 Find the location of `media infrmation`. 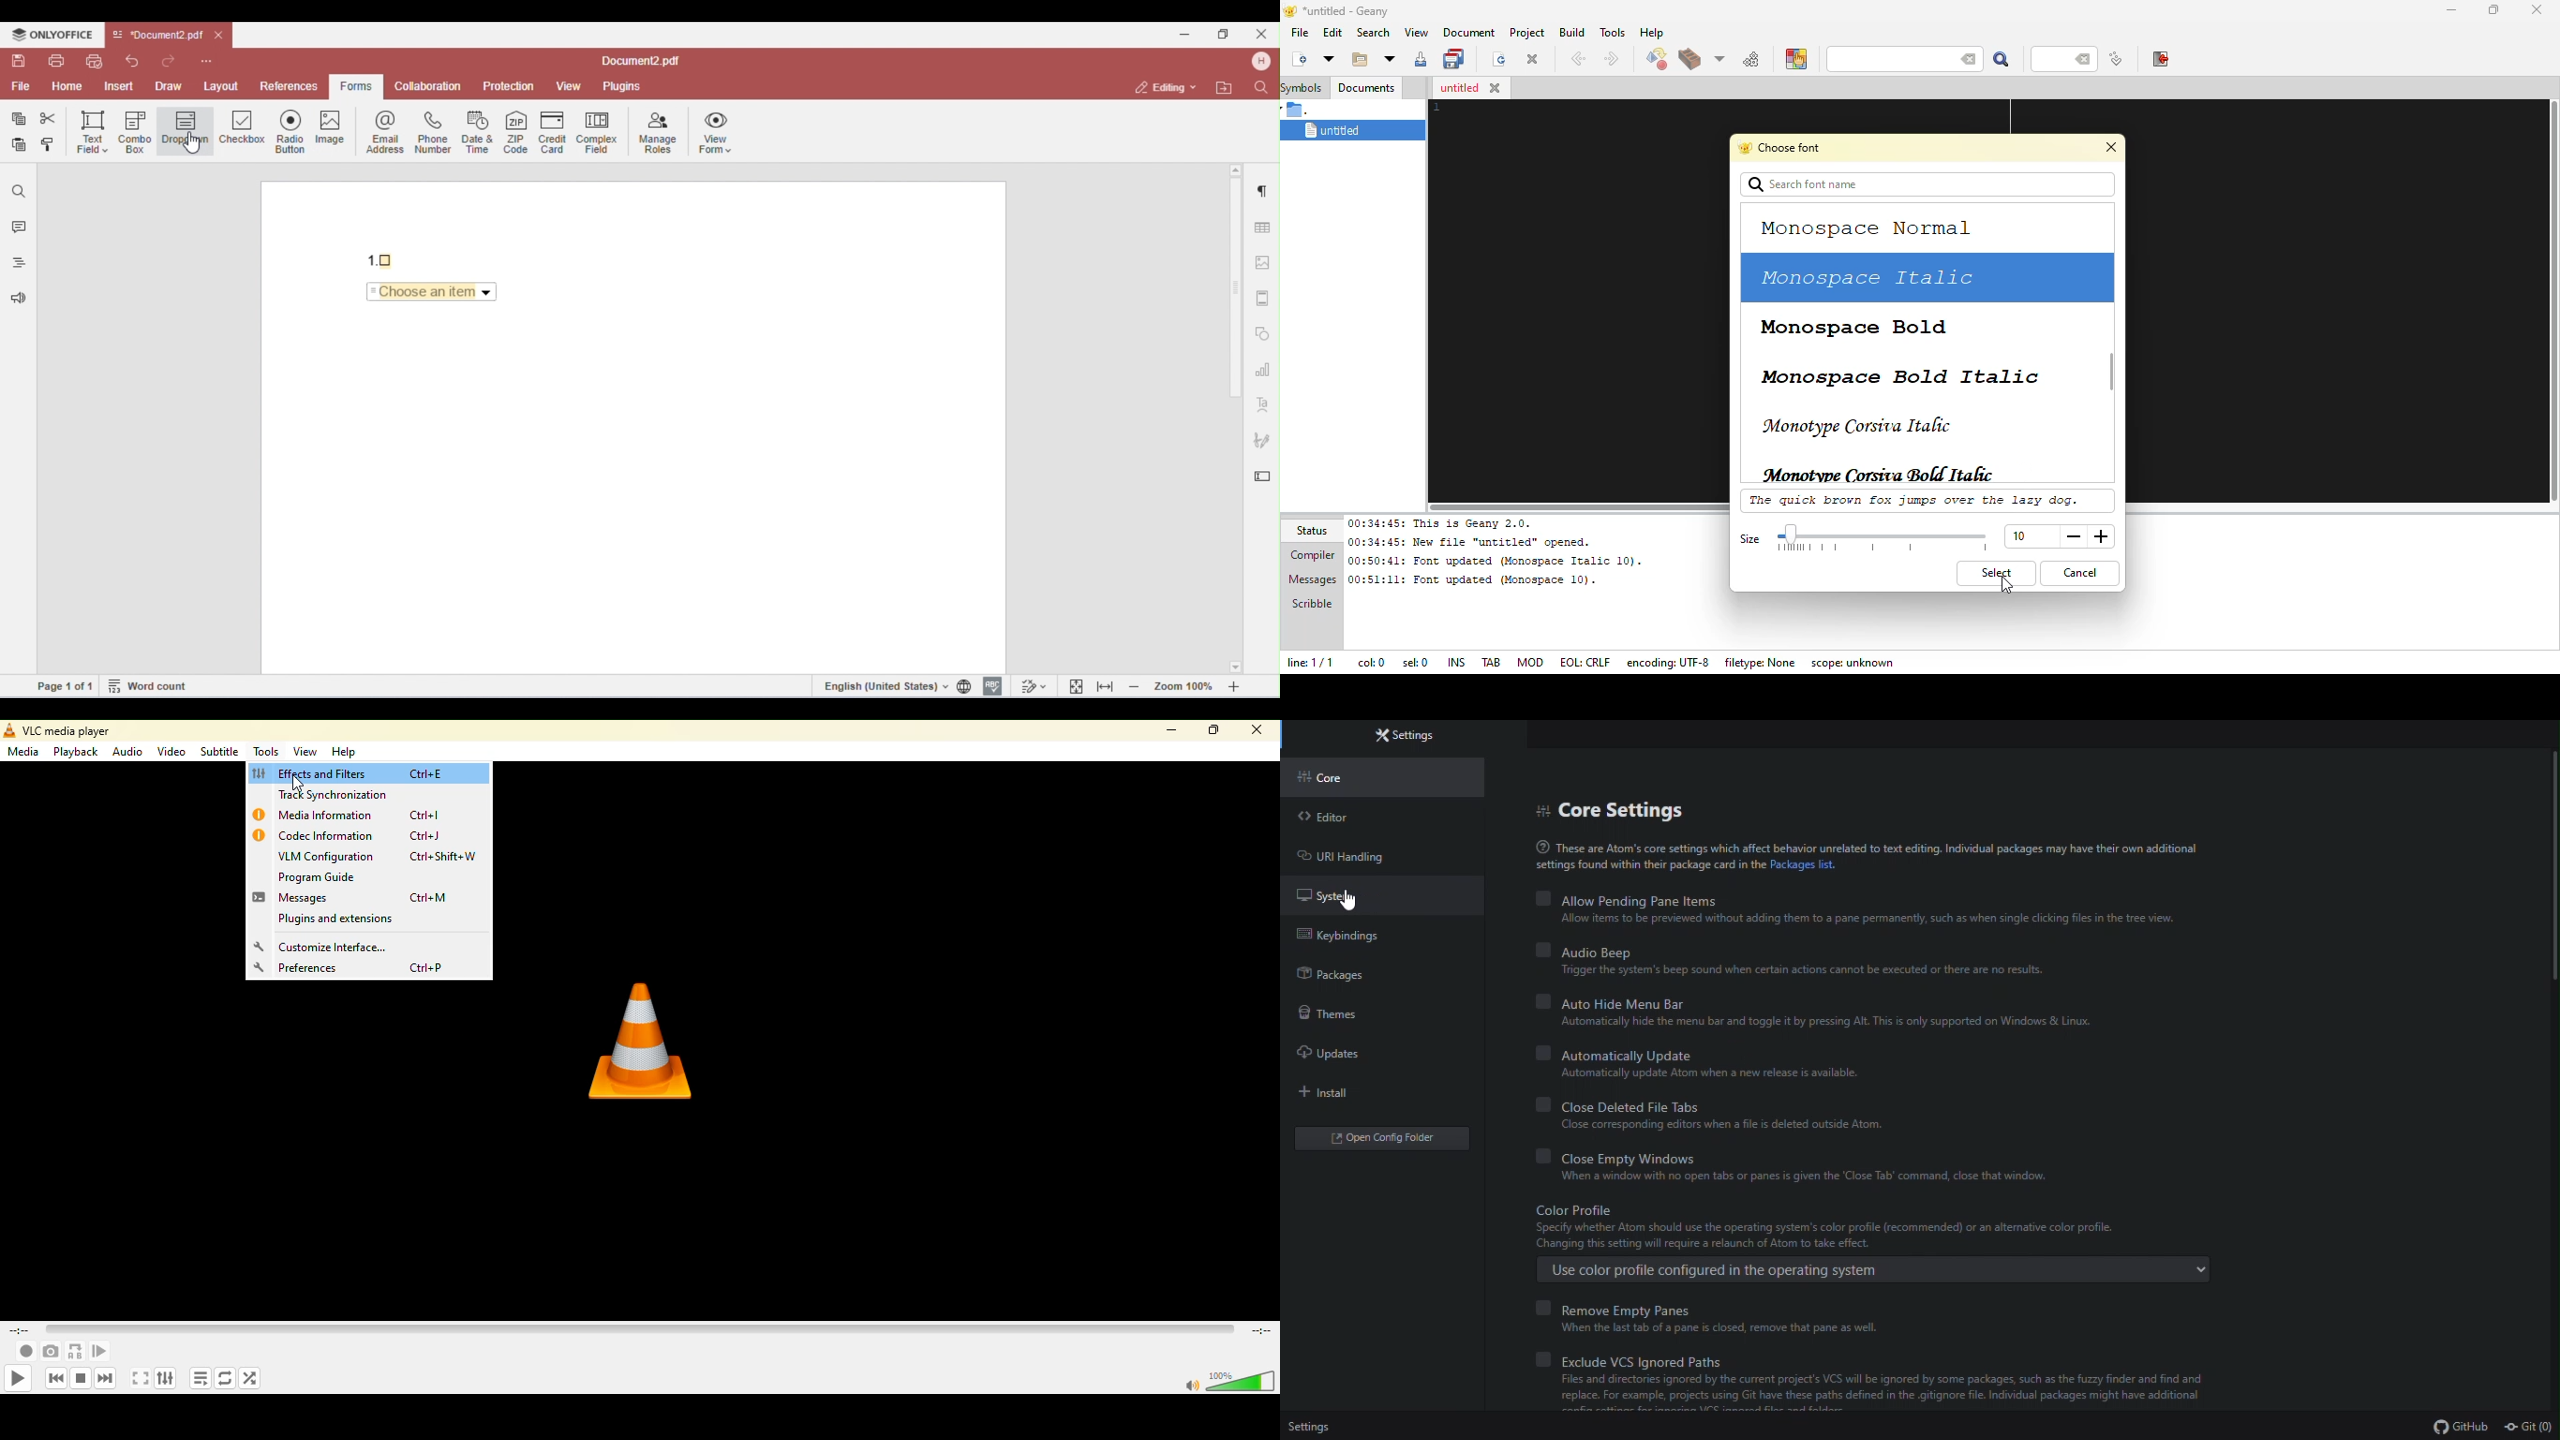

media infrmation is located at coordinates (323, 816).